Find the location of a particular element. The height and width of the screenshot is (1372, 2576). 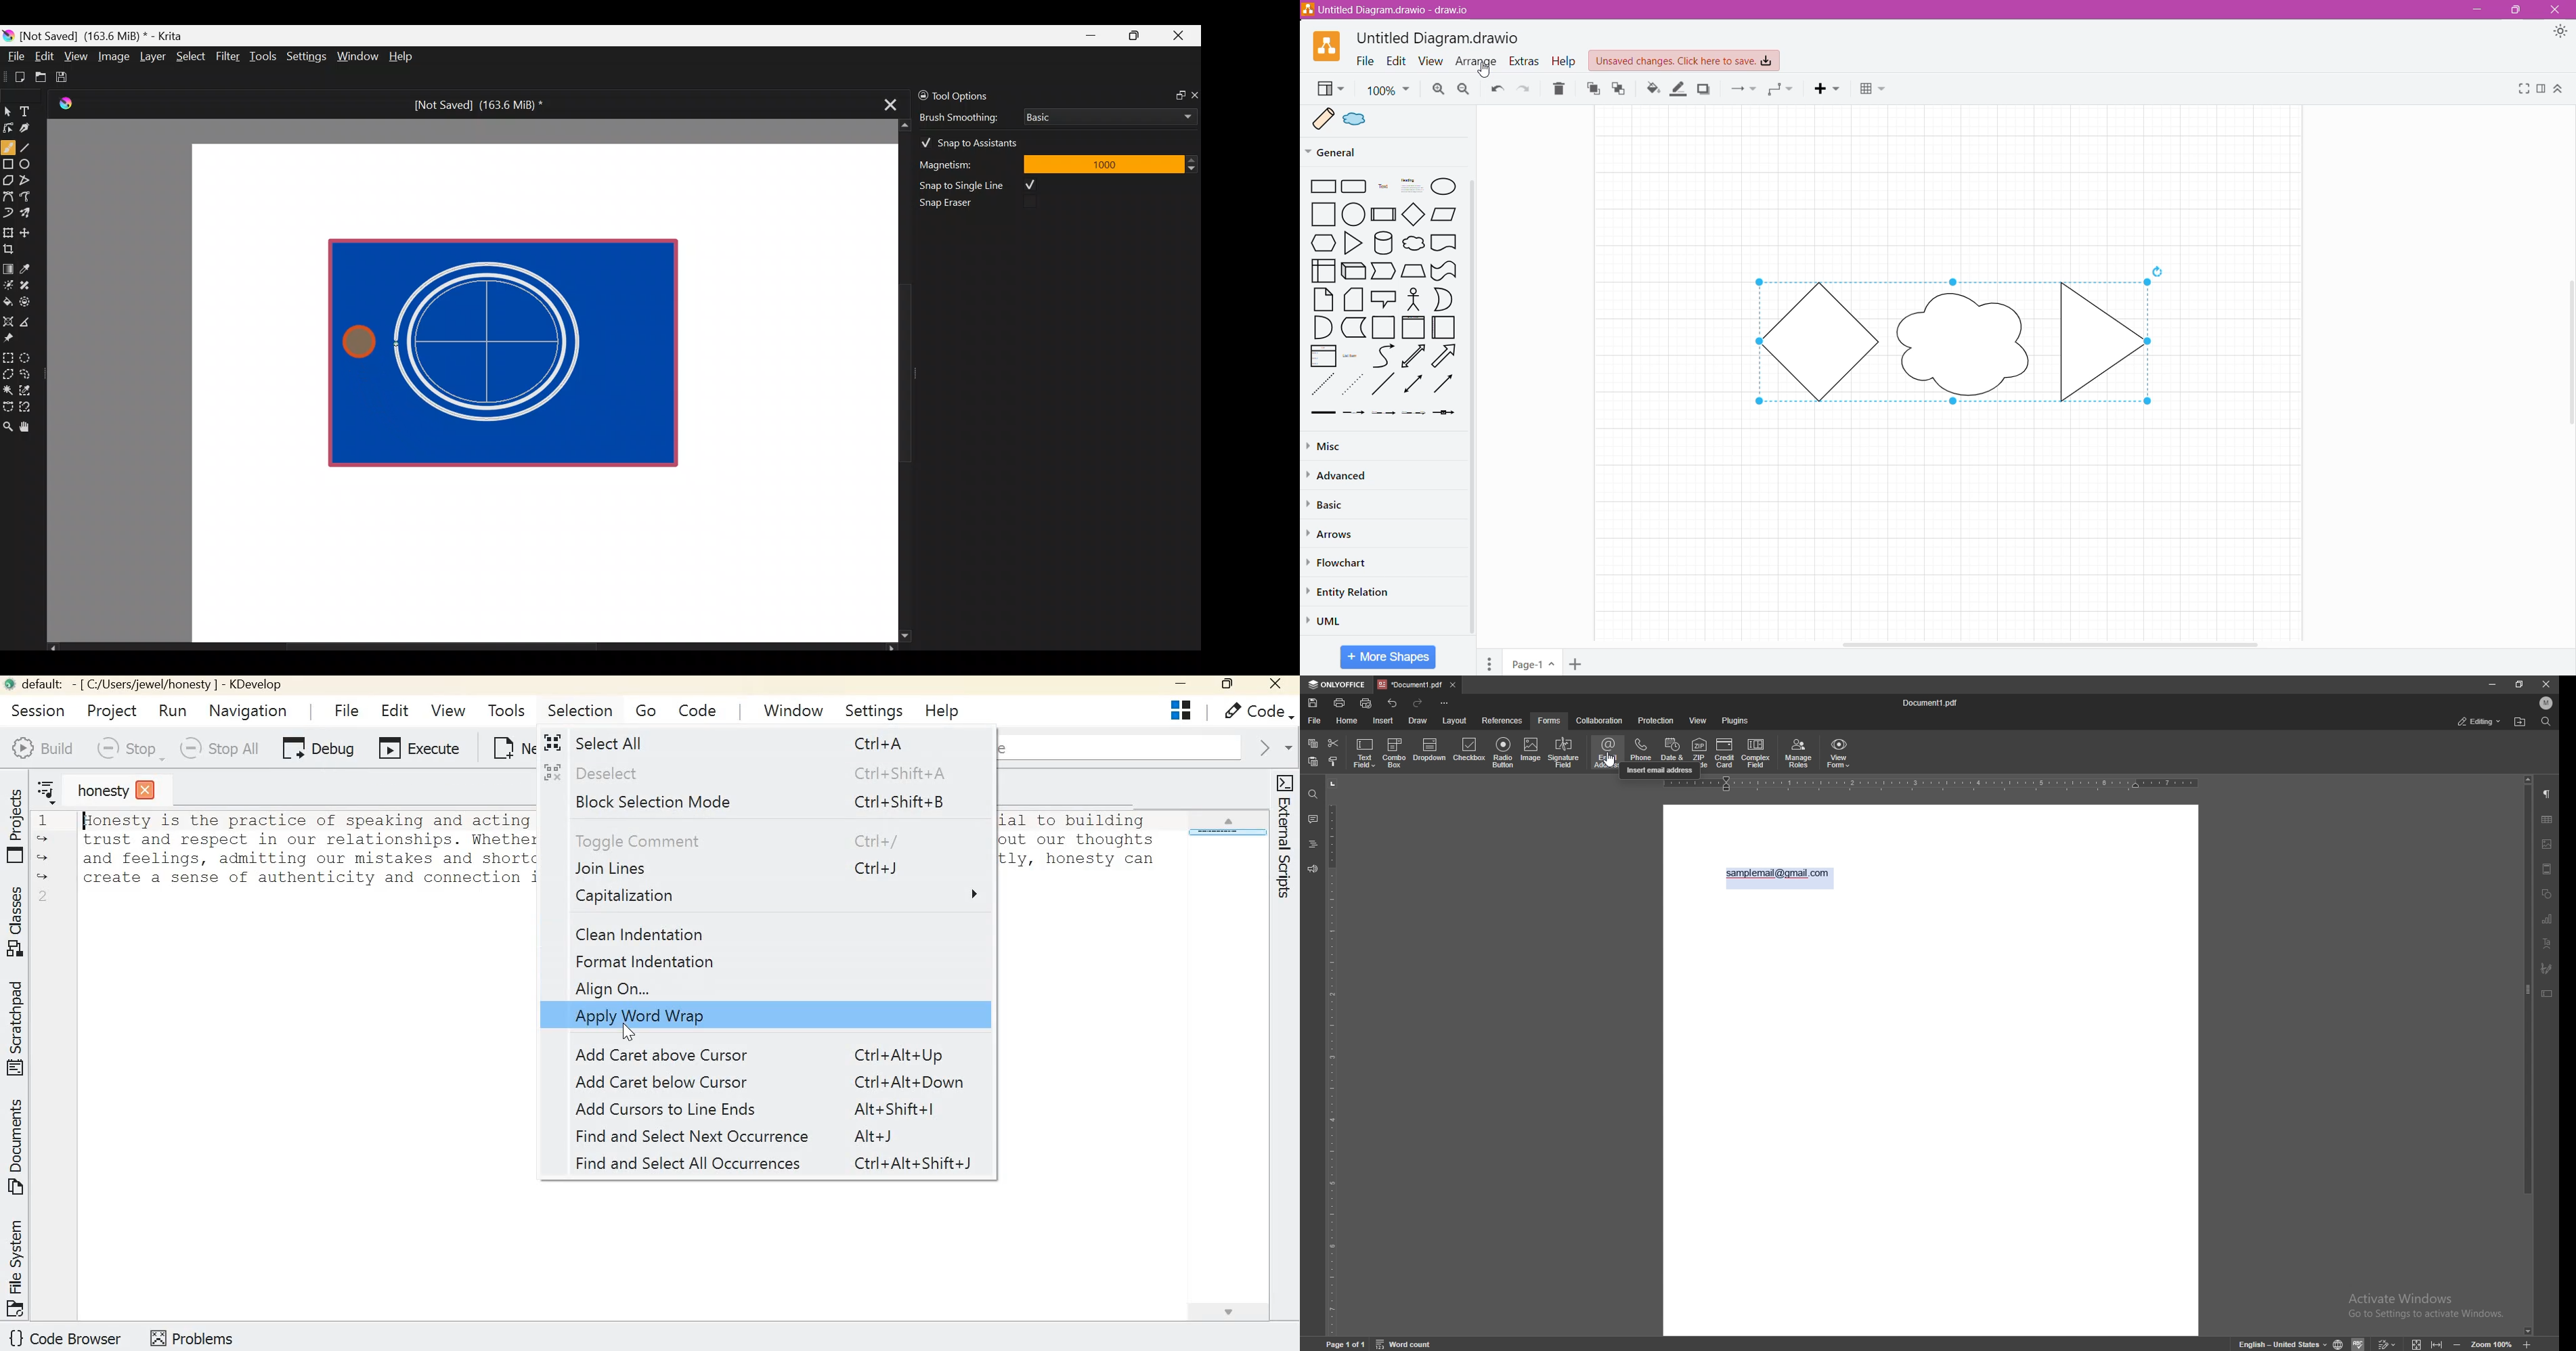

radio button is located at coordinates (1504, 752).